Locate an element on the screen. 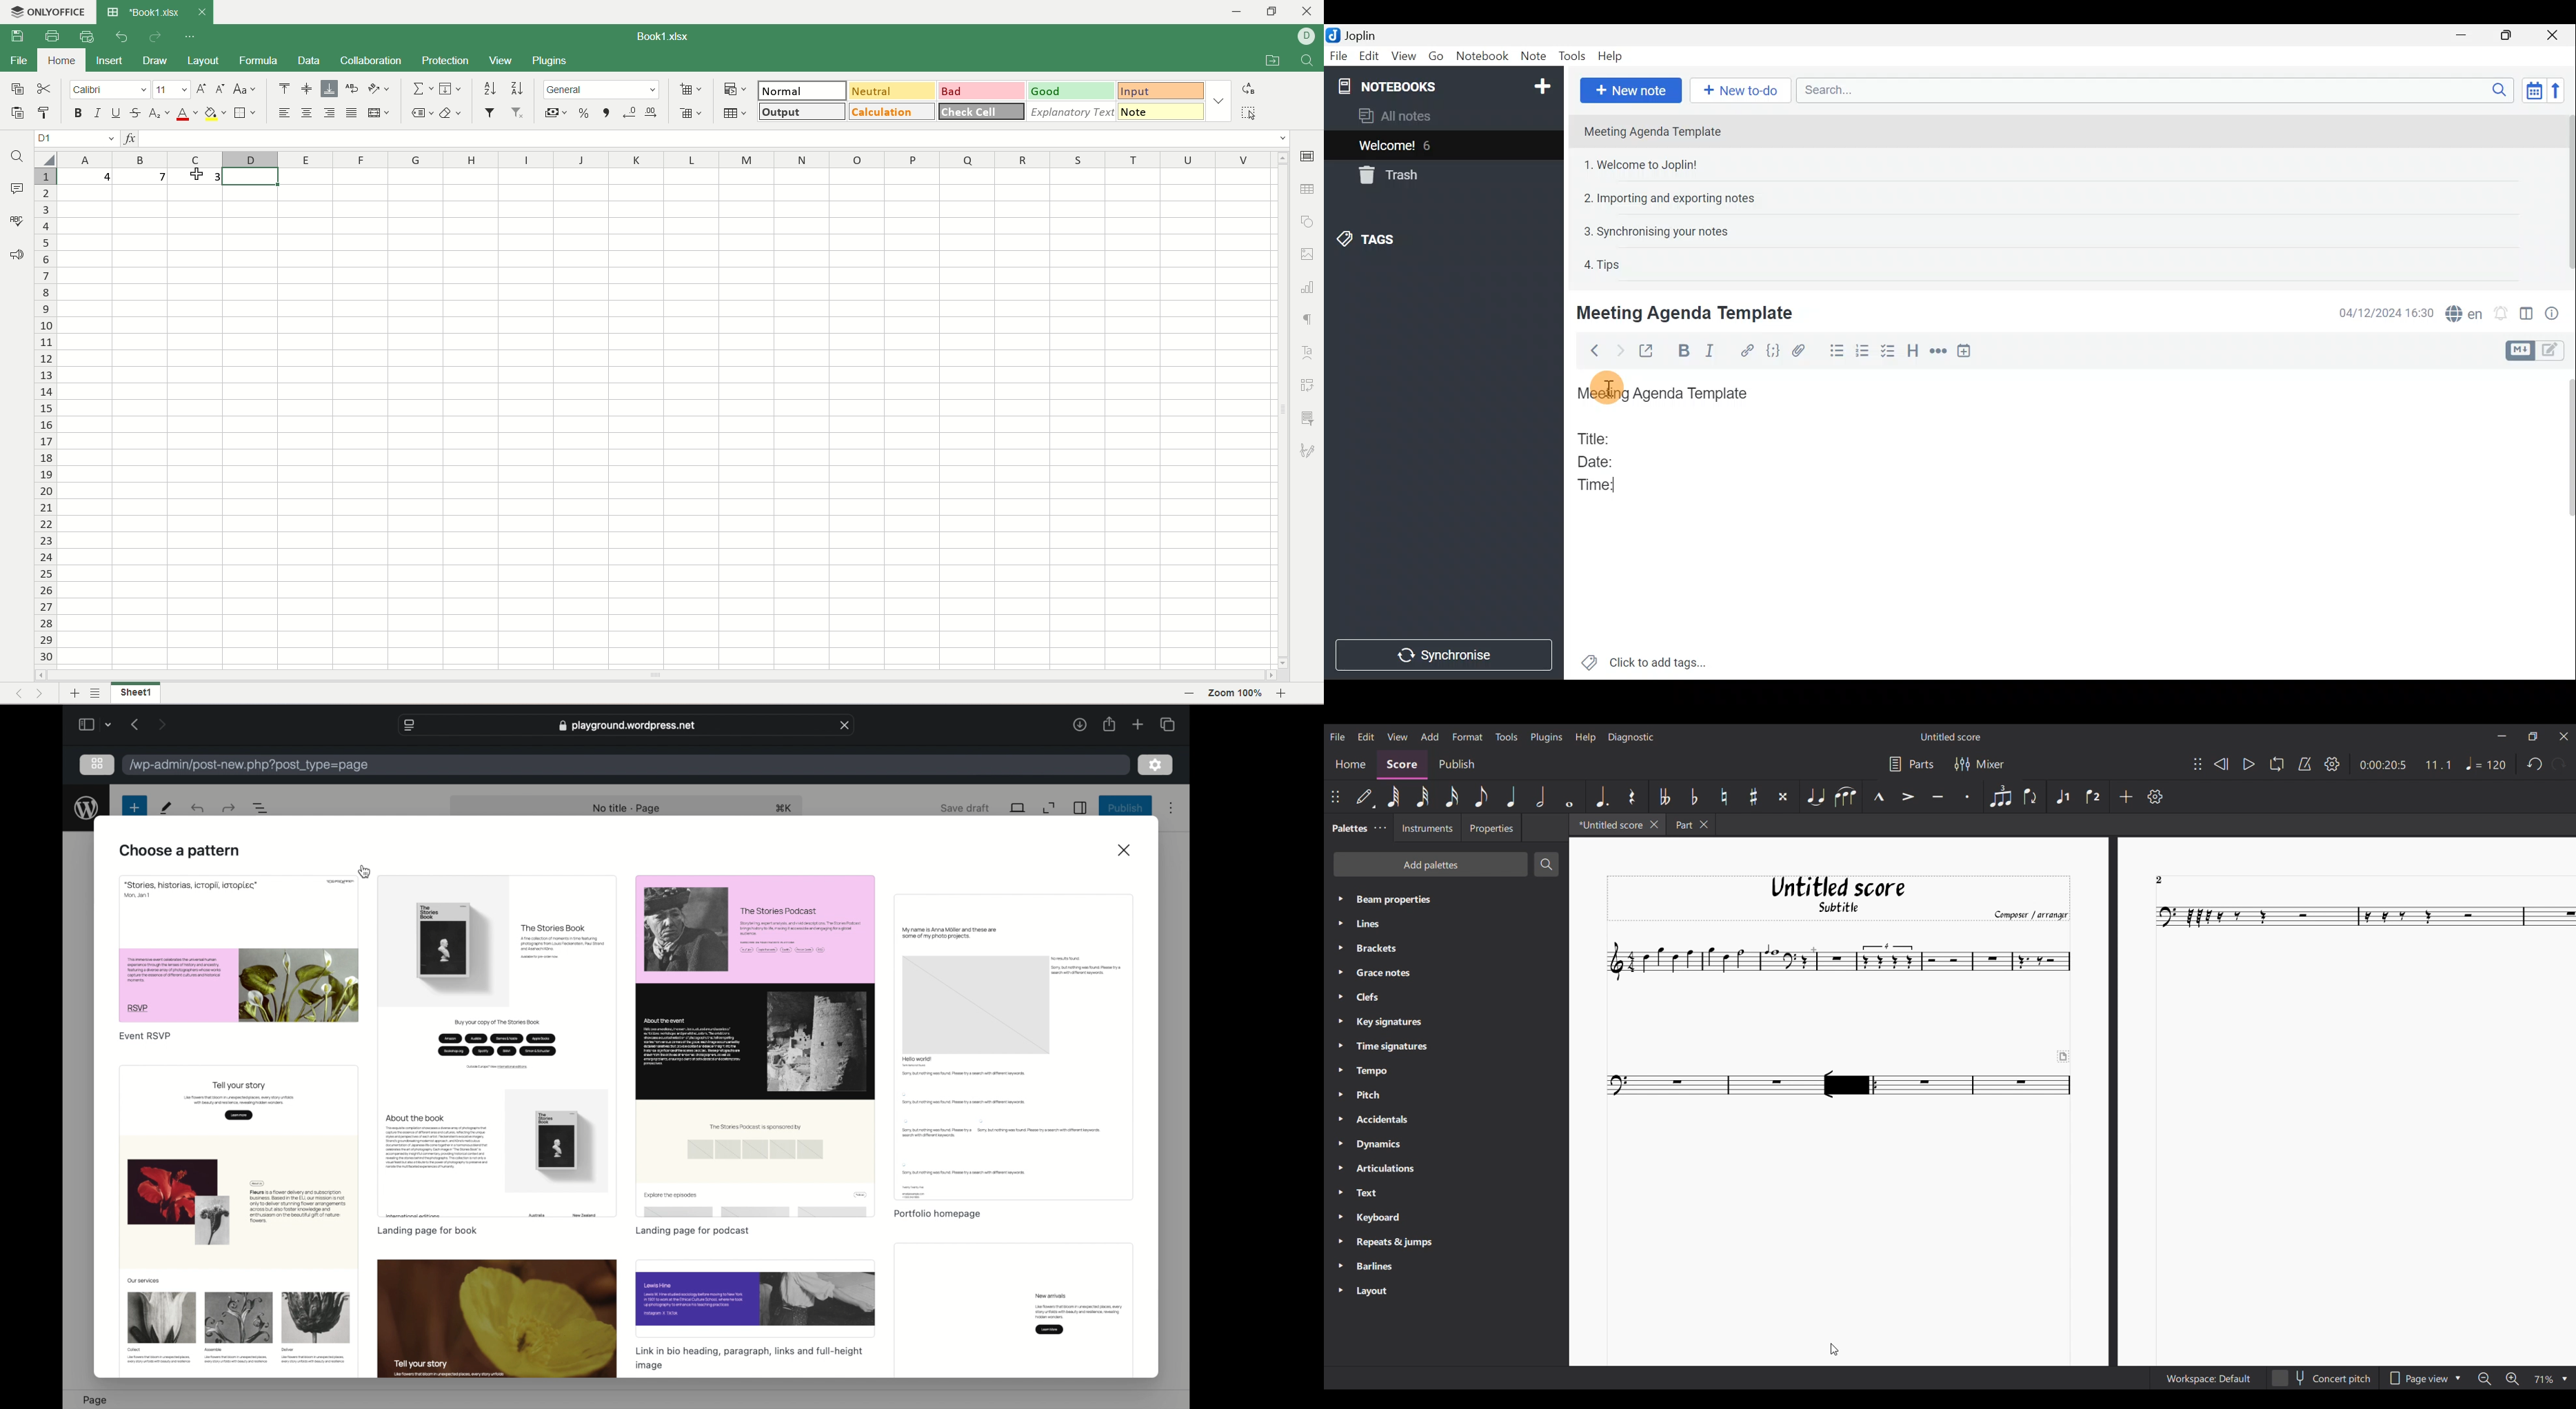 The height and width of the screenshot is (1428, 2576). conditional formatting is located at coordinates (737, 87).